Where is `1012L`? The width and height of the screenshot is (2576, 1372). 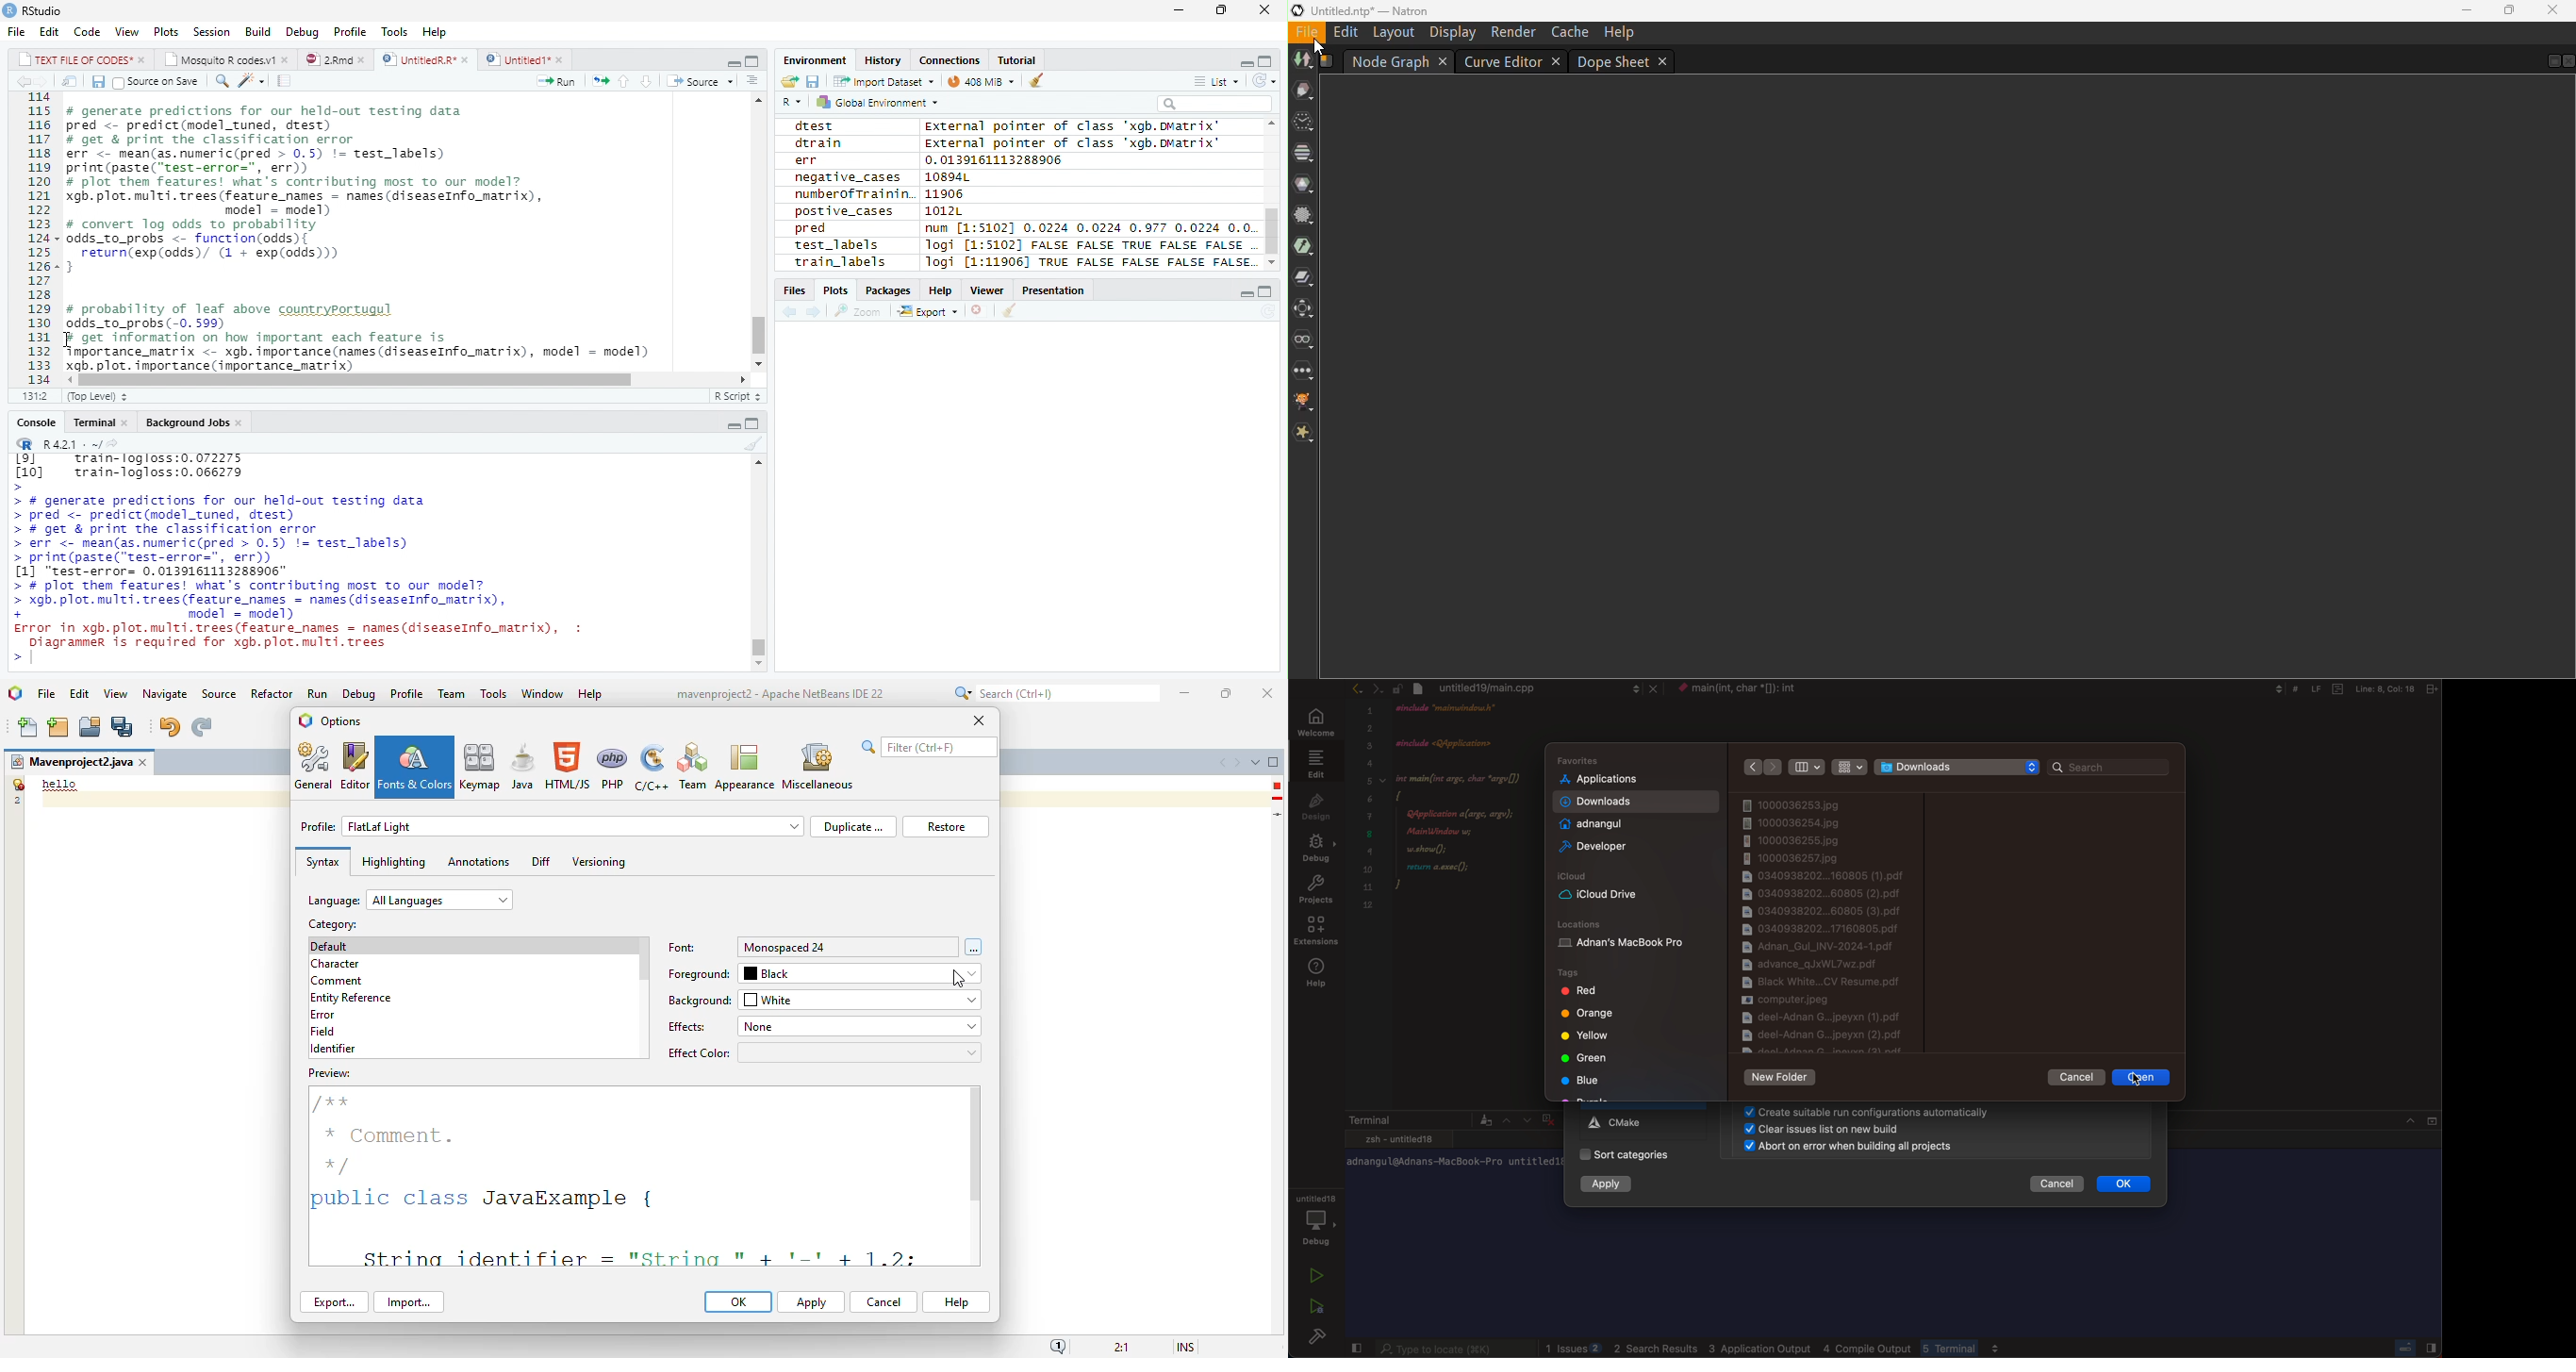
1012L is located at coordinates (946, 210).